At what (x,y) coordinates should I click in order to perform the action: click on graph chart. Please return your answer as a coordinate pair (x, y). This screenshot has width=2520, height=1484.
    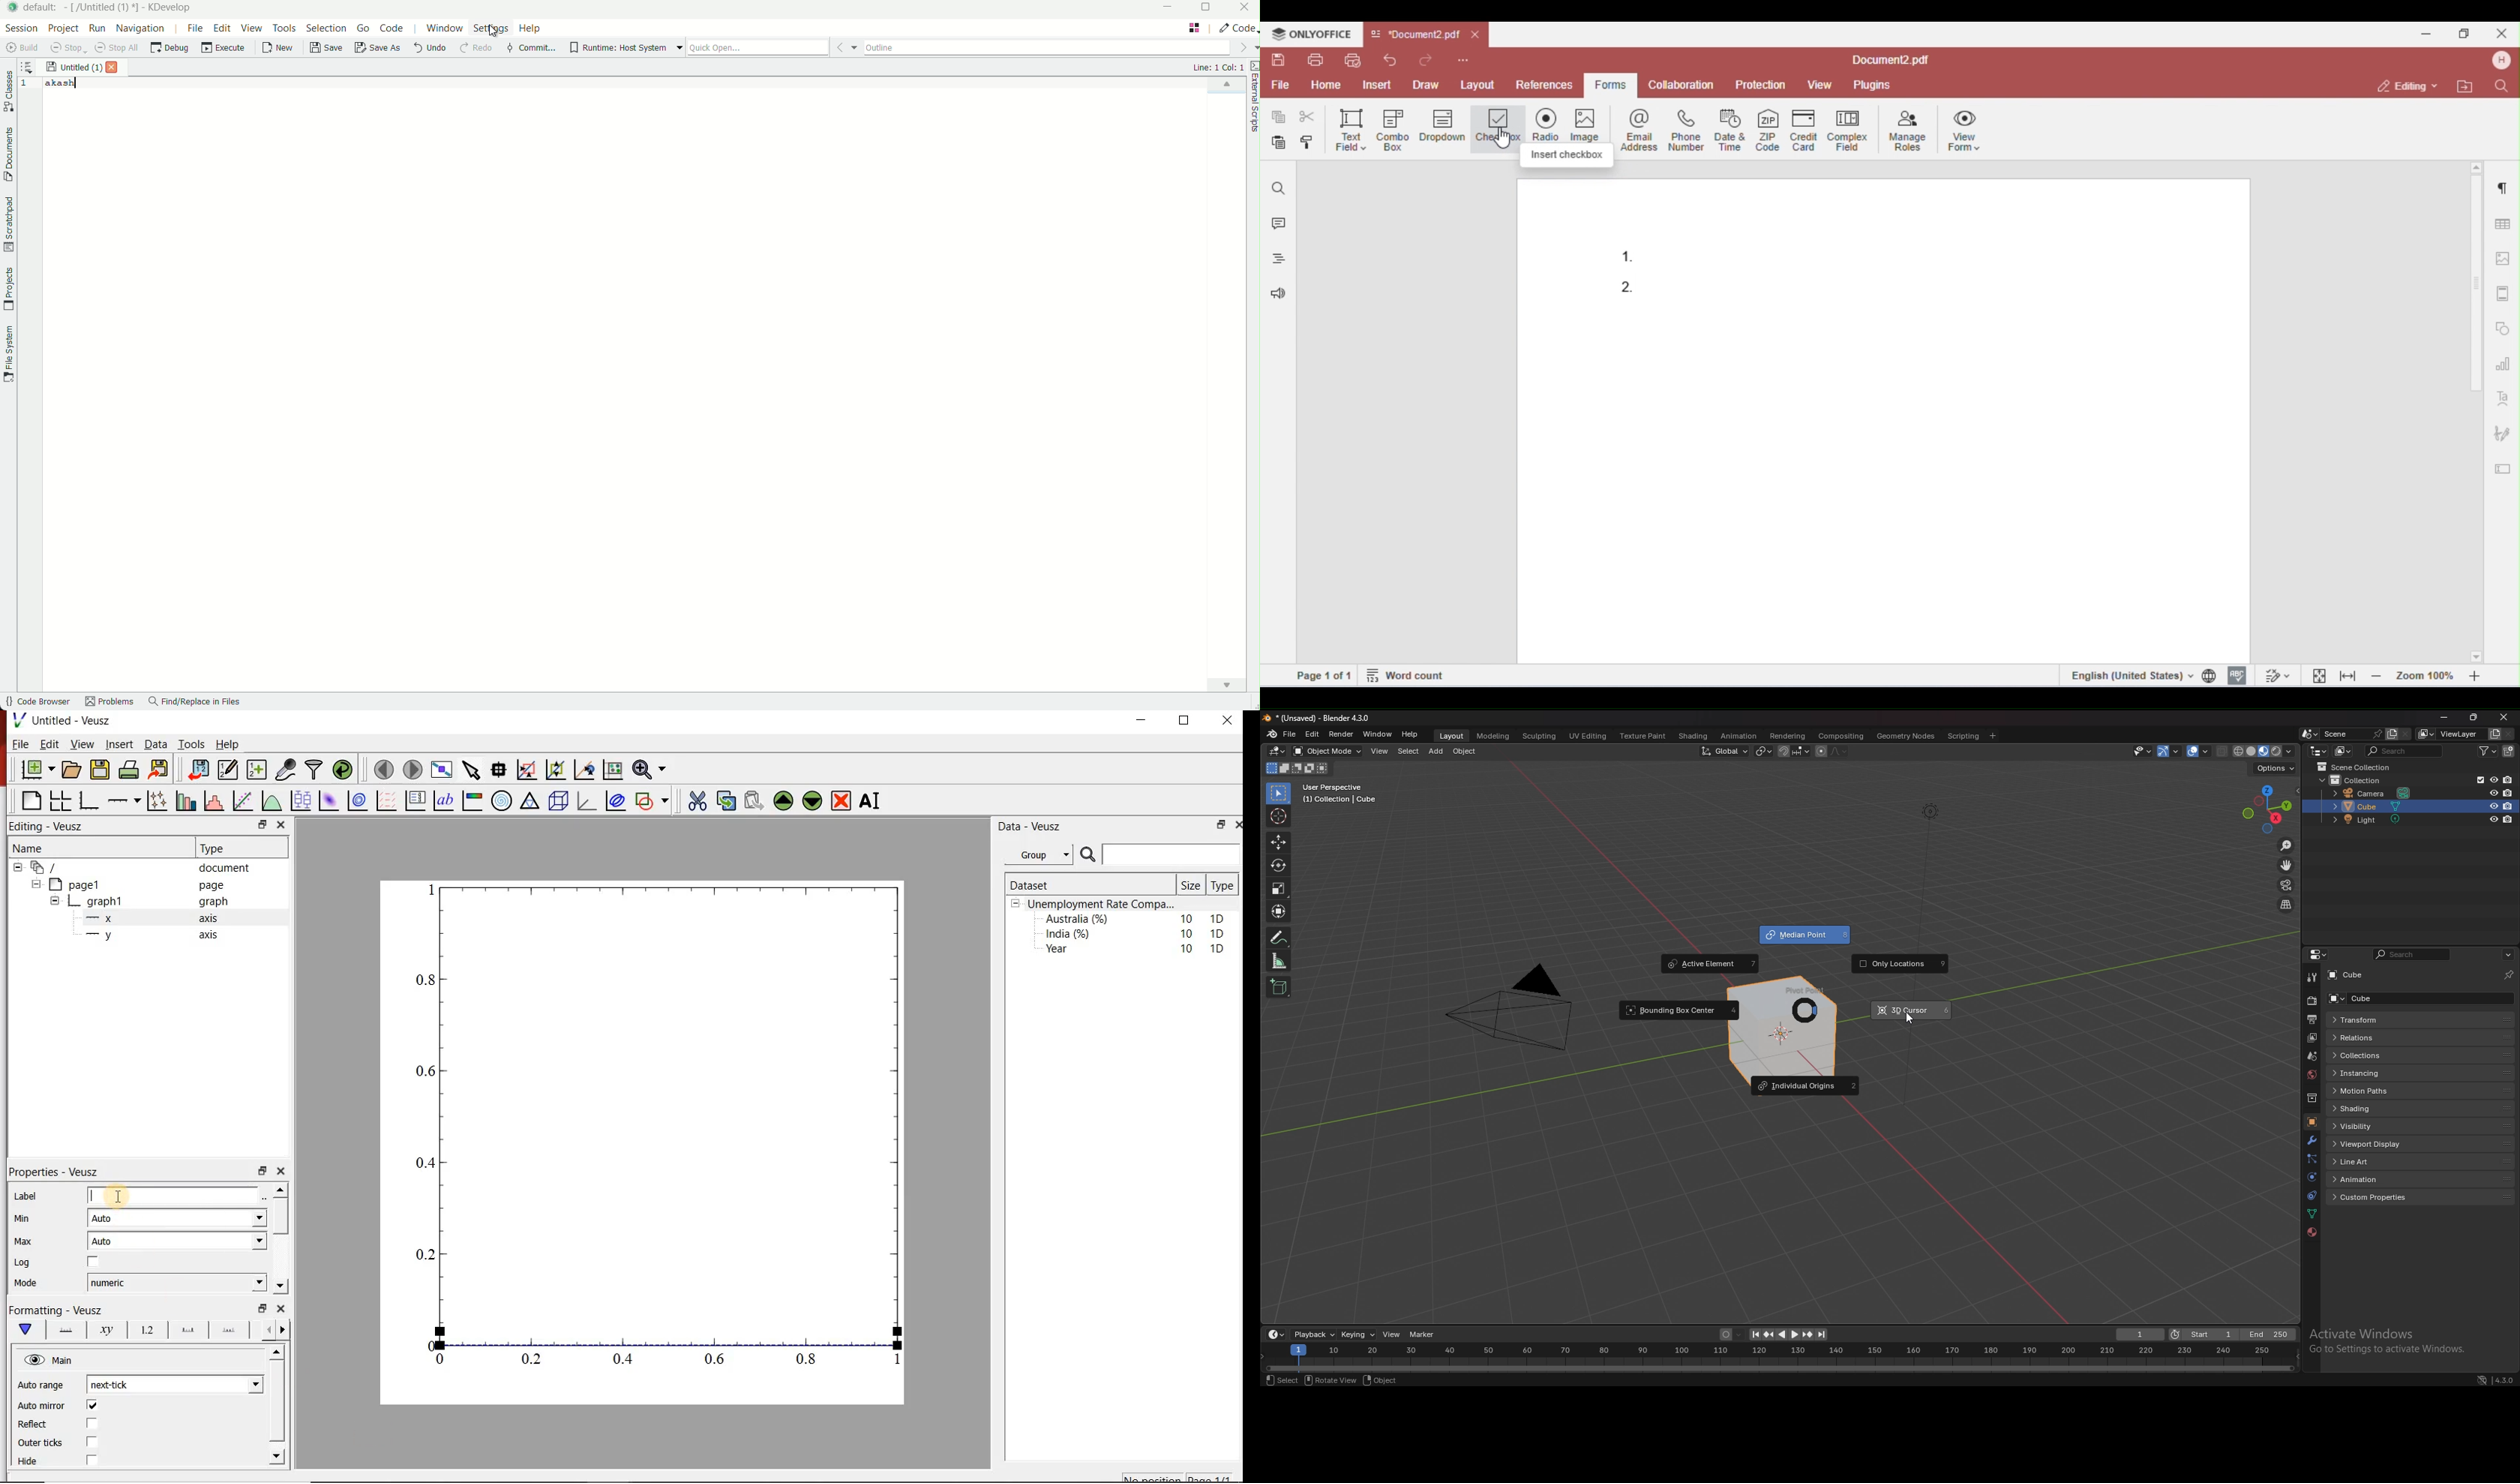
    Looking at the image, I should click on (644, 1143).